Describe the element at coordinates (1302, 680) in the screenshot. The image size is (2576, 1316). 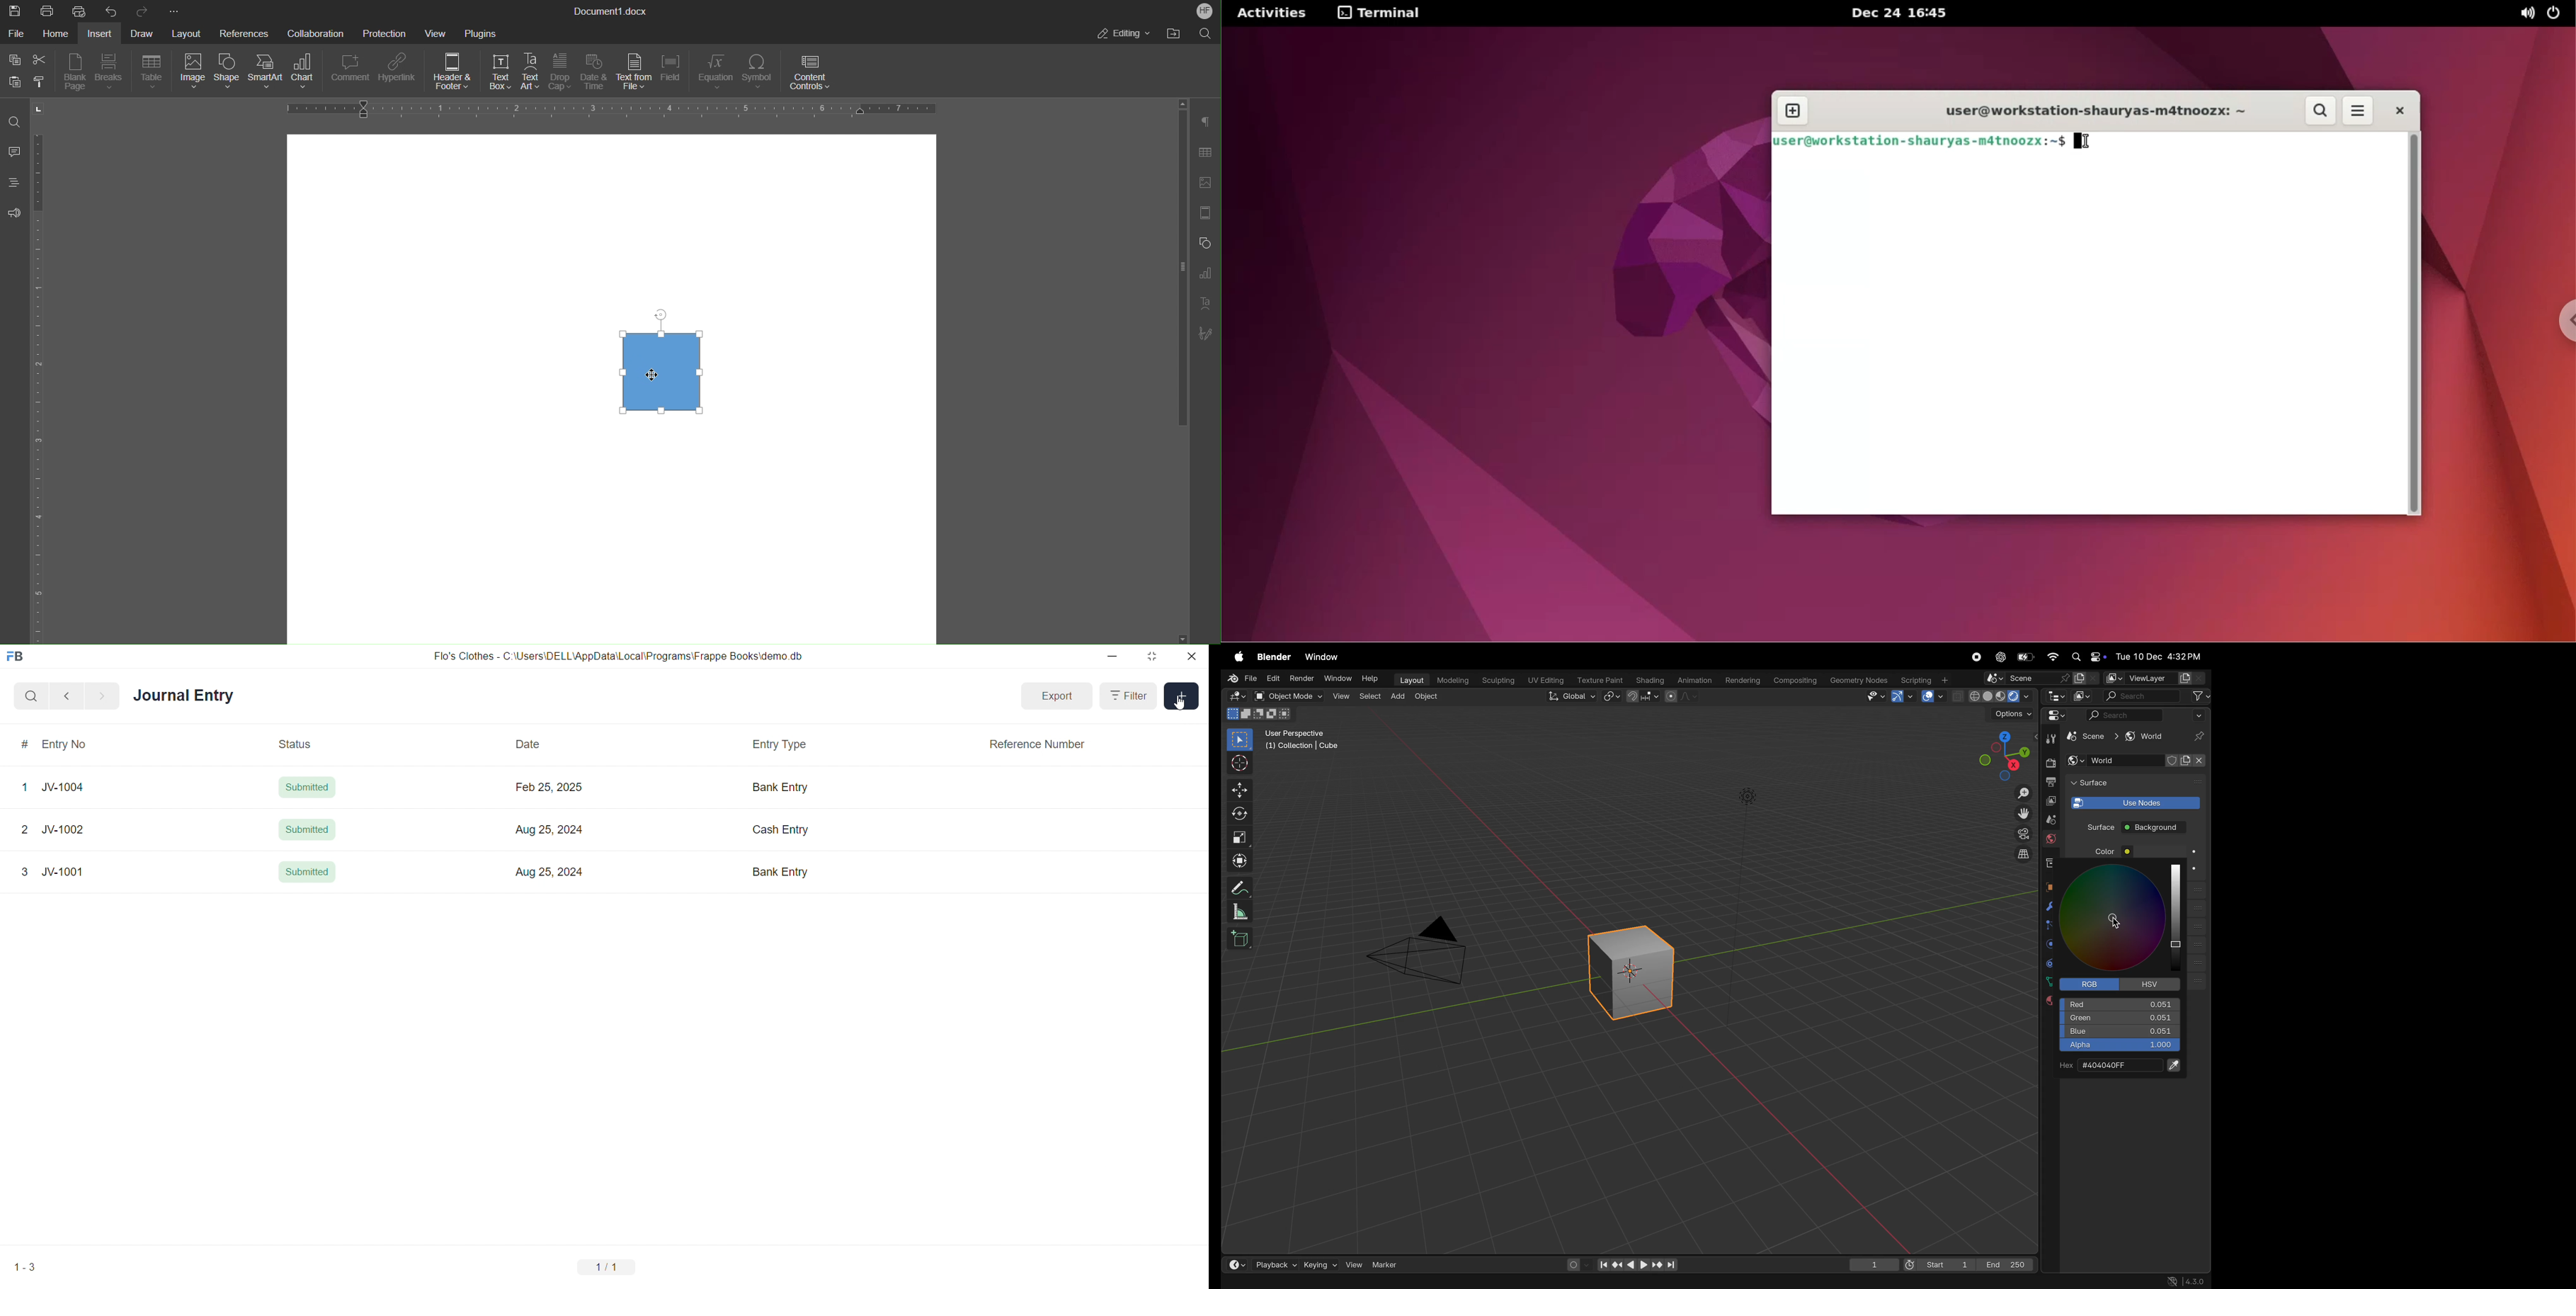
I see `render` at that location.